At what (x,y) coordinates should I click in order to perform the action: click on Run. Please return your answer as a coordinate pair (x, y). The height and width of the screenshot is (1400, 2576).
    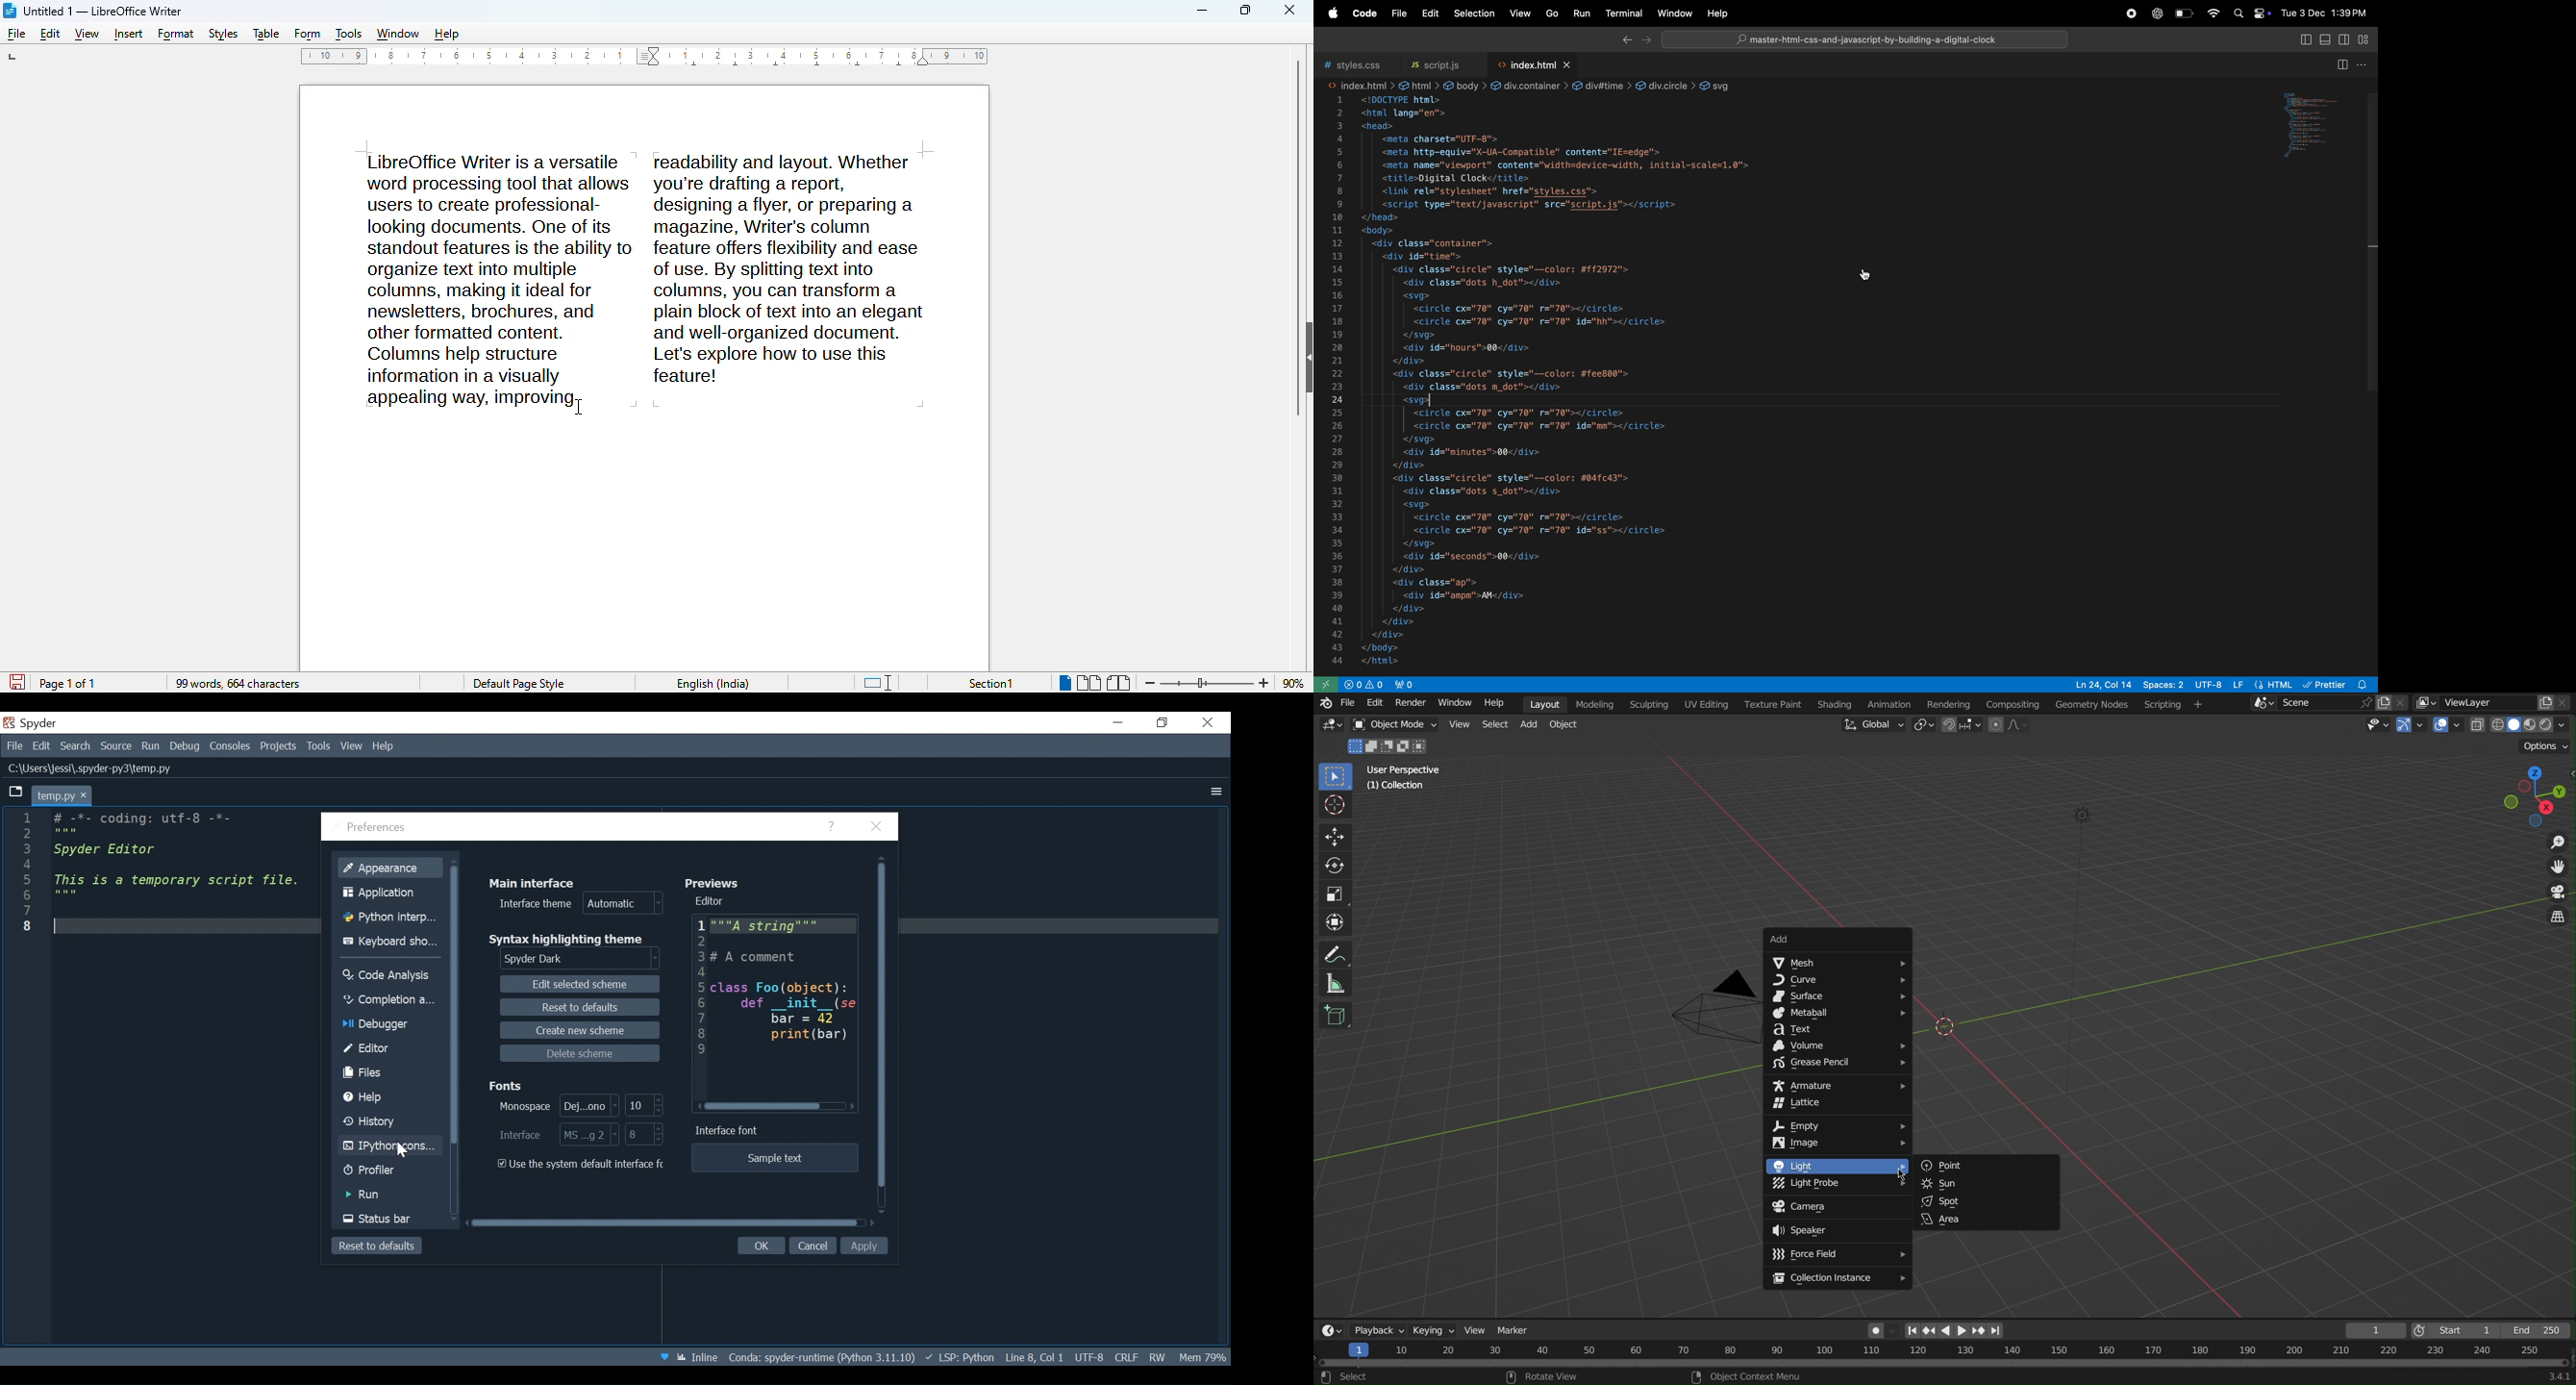
    Looking at the image, I should click on (382, 1196).